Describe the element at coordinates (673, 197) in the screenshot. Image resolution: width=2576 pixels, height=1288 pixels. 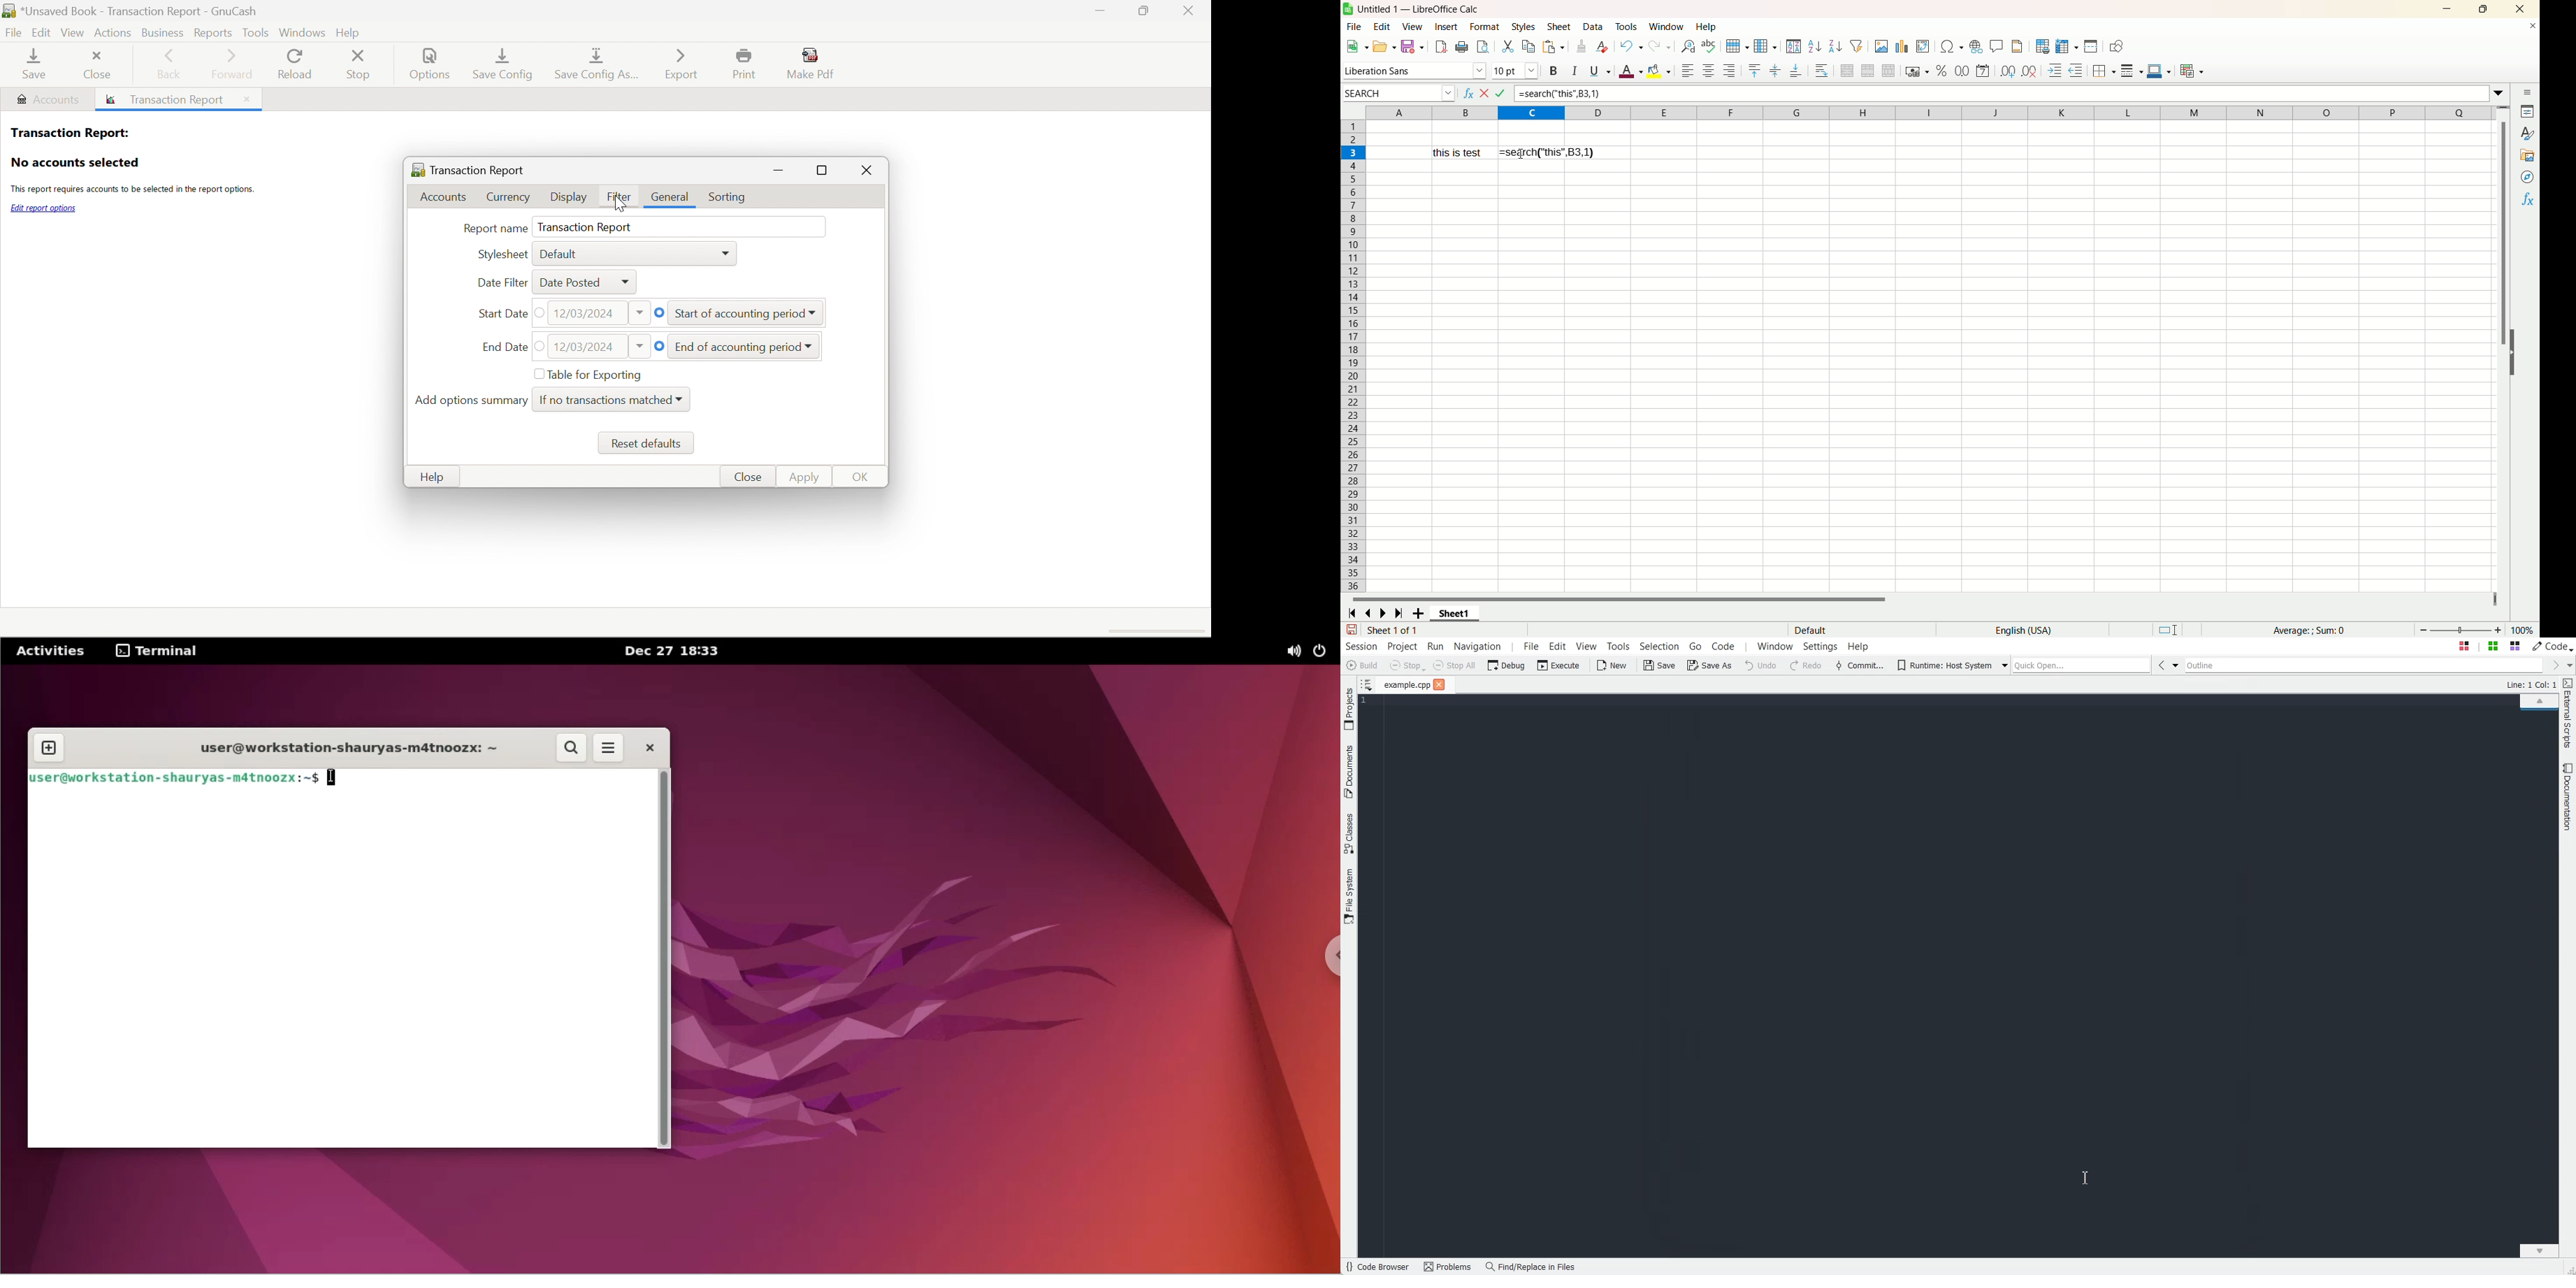
I see `General` at that location.